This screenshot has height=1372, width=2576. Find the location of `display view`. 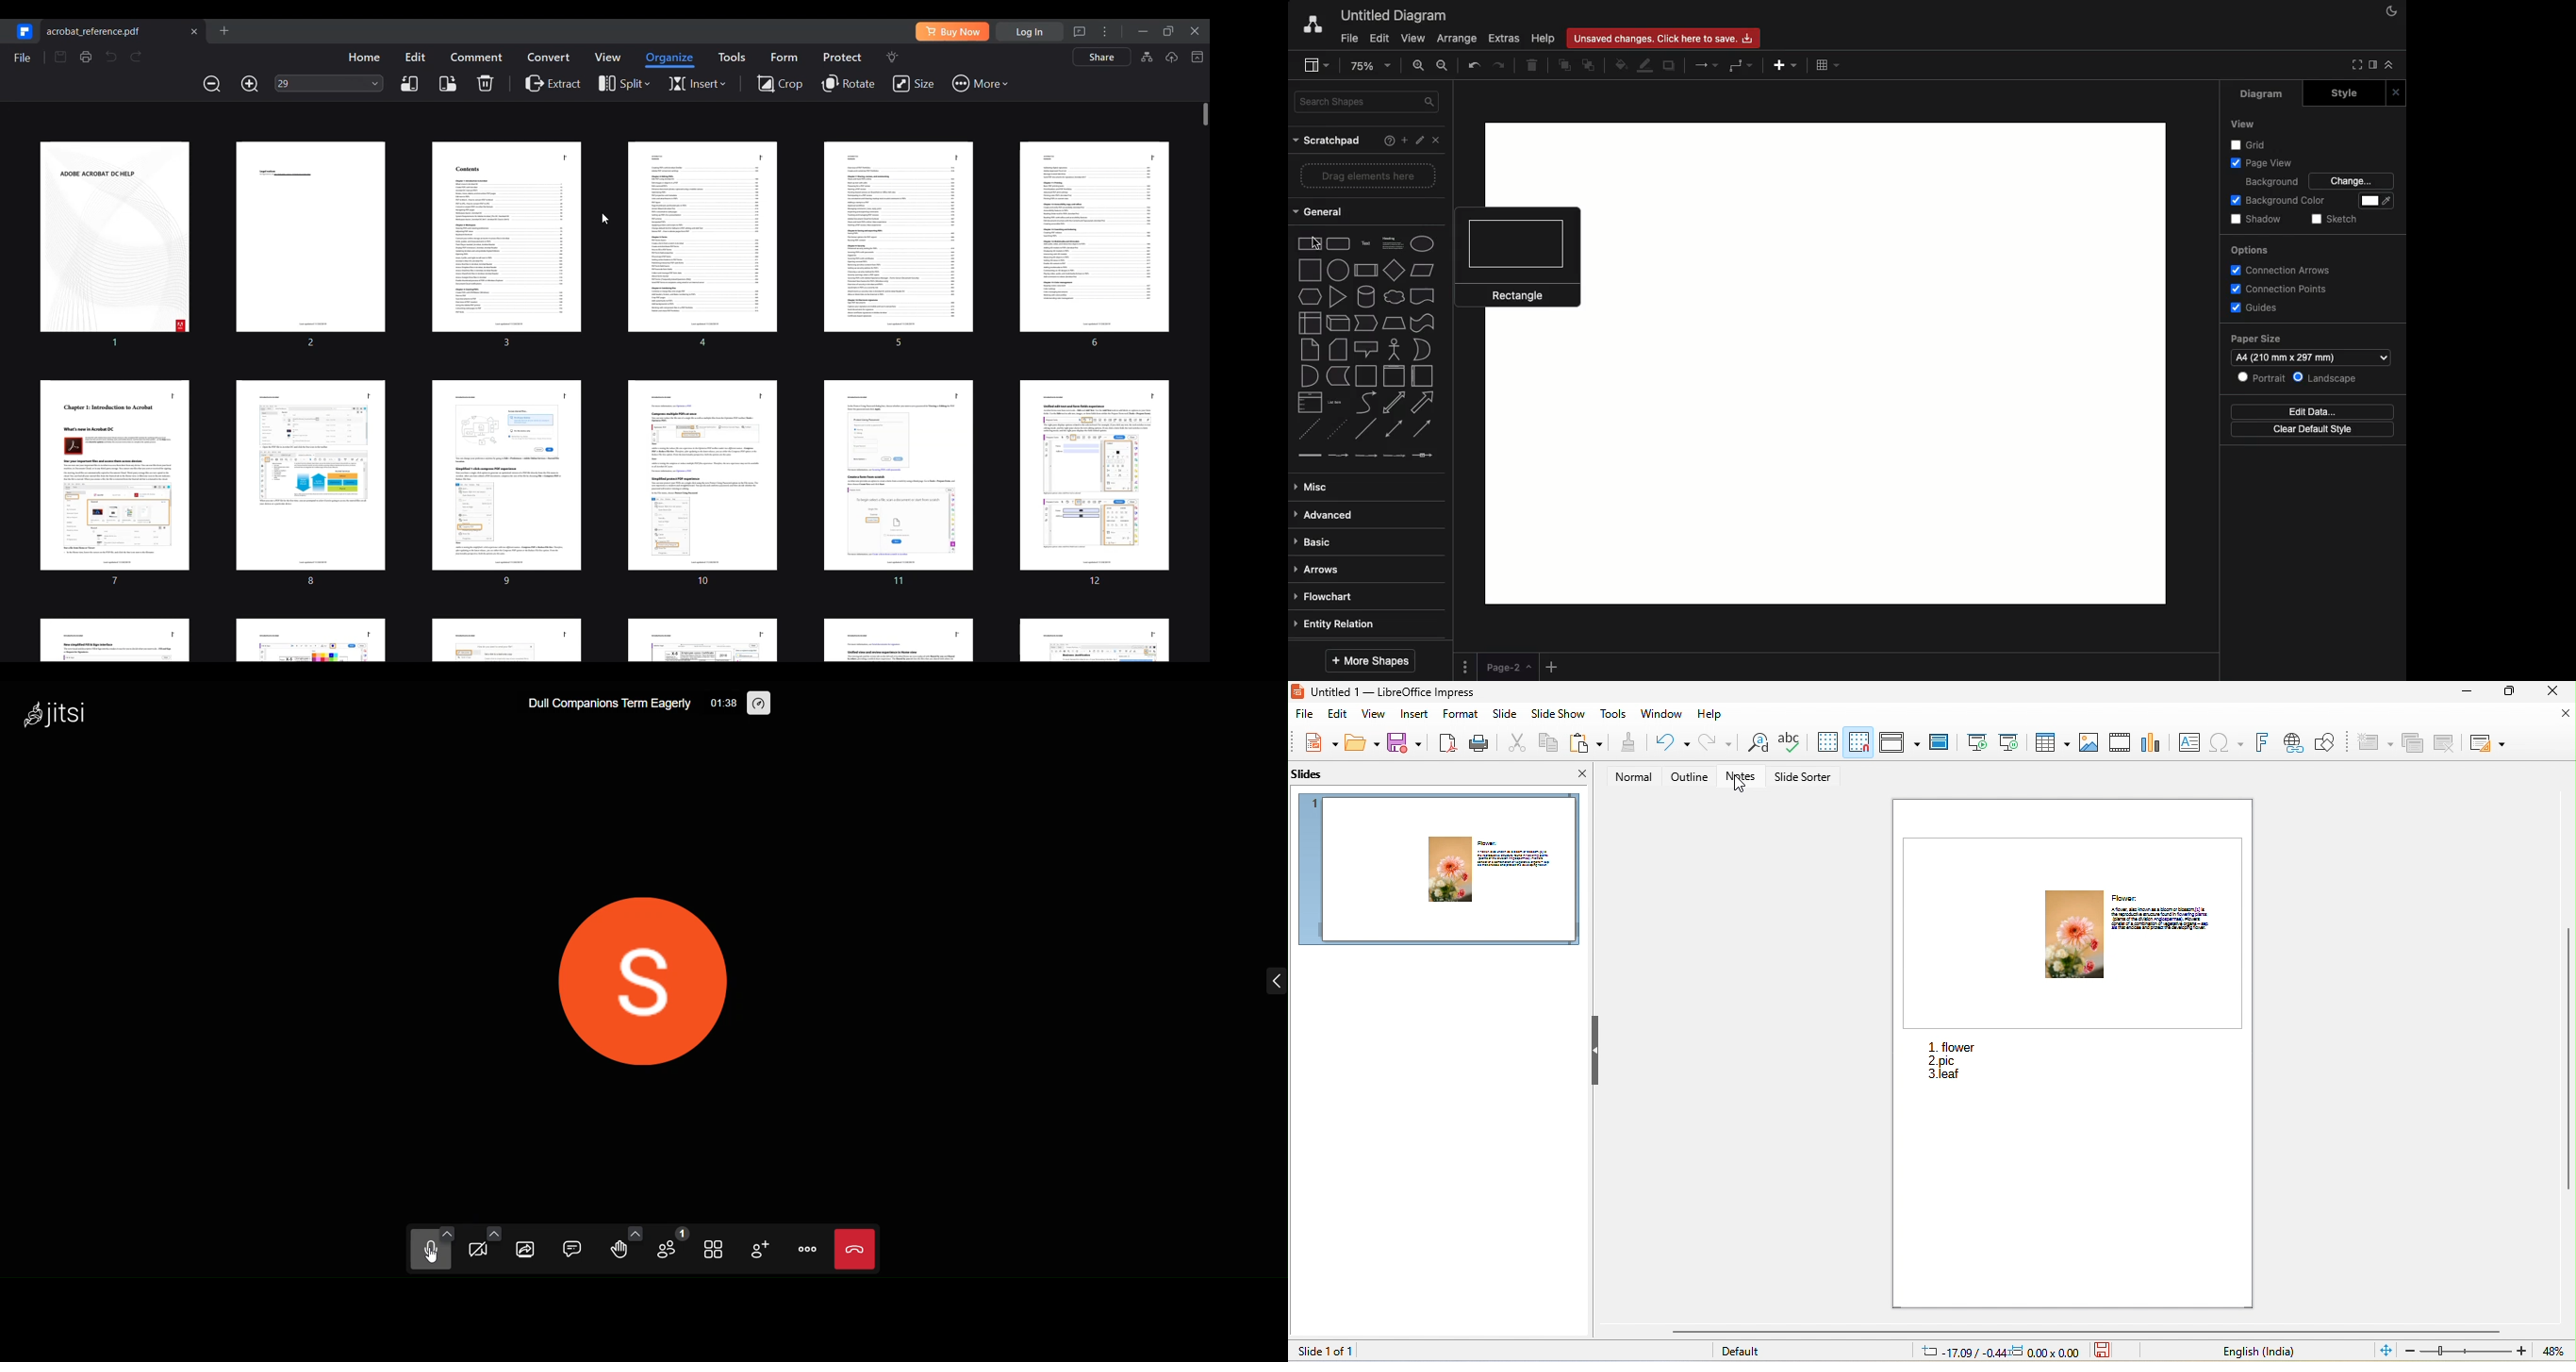

display view is located at coordinates (1900, 740).